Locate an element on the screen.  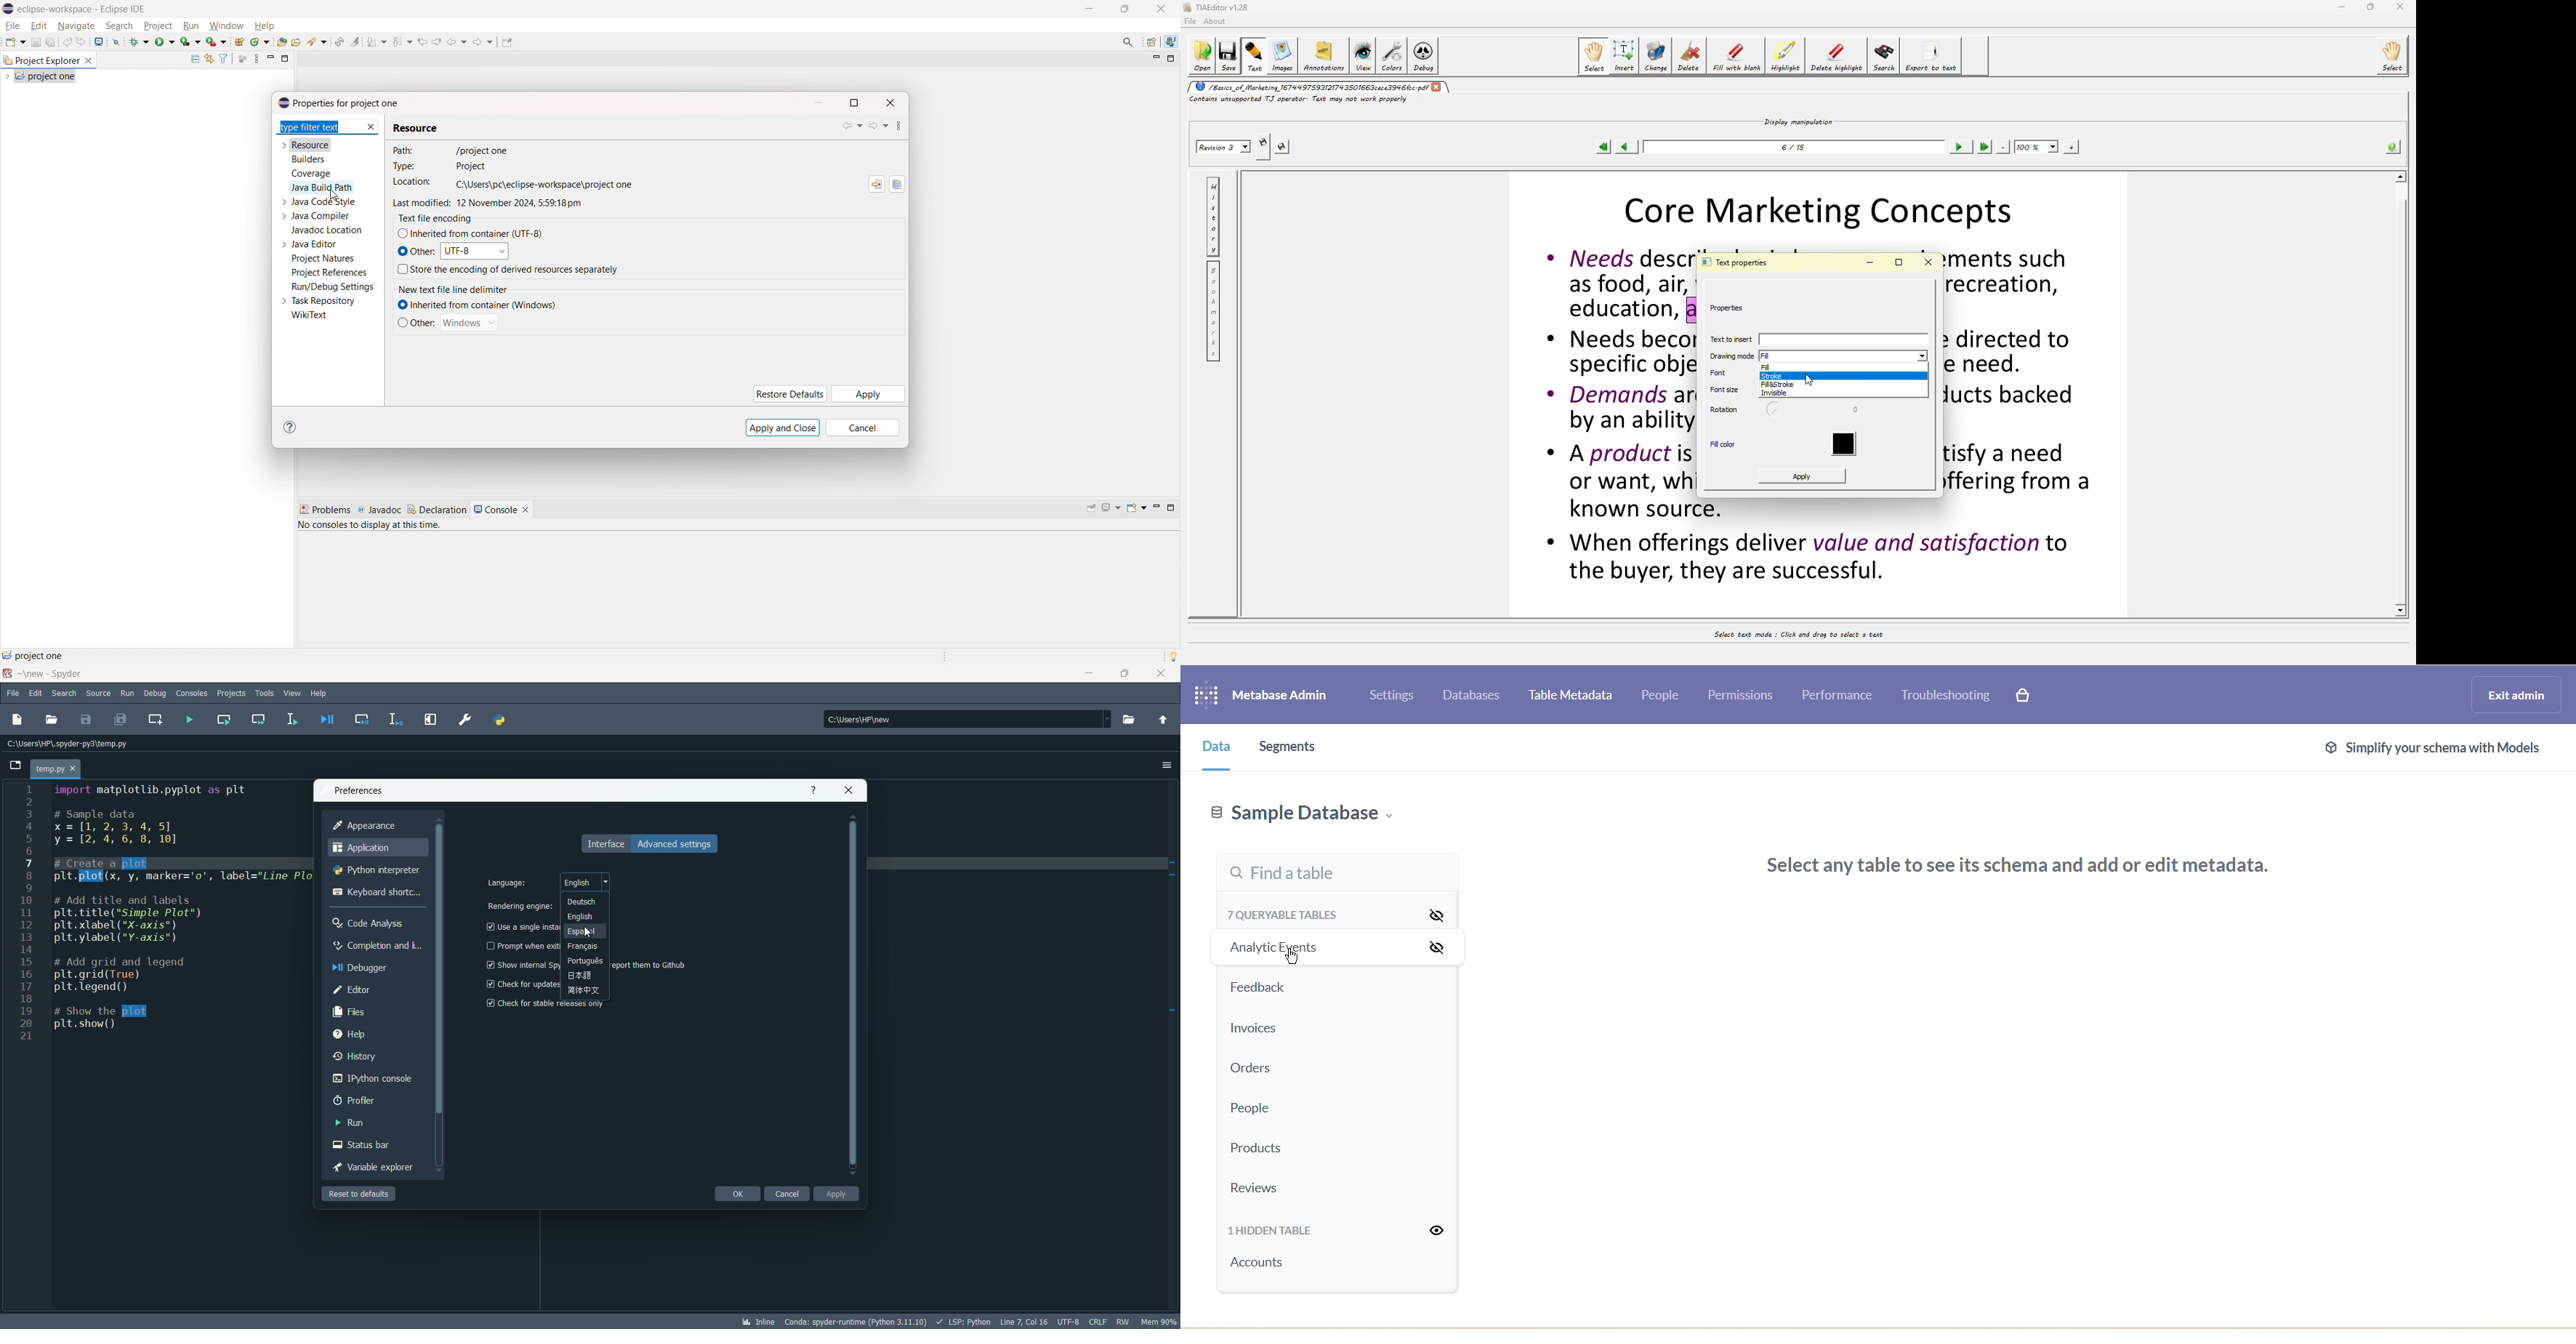
rw is located at coordinates (1123, 1320).